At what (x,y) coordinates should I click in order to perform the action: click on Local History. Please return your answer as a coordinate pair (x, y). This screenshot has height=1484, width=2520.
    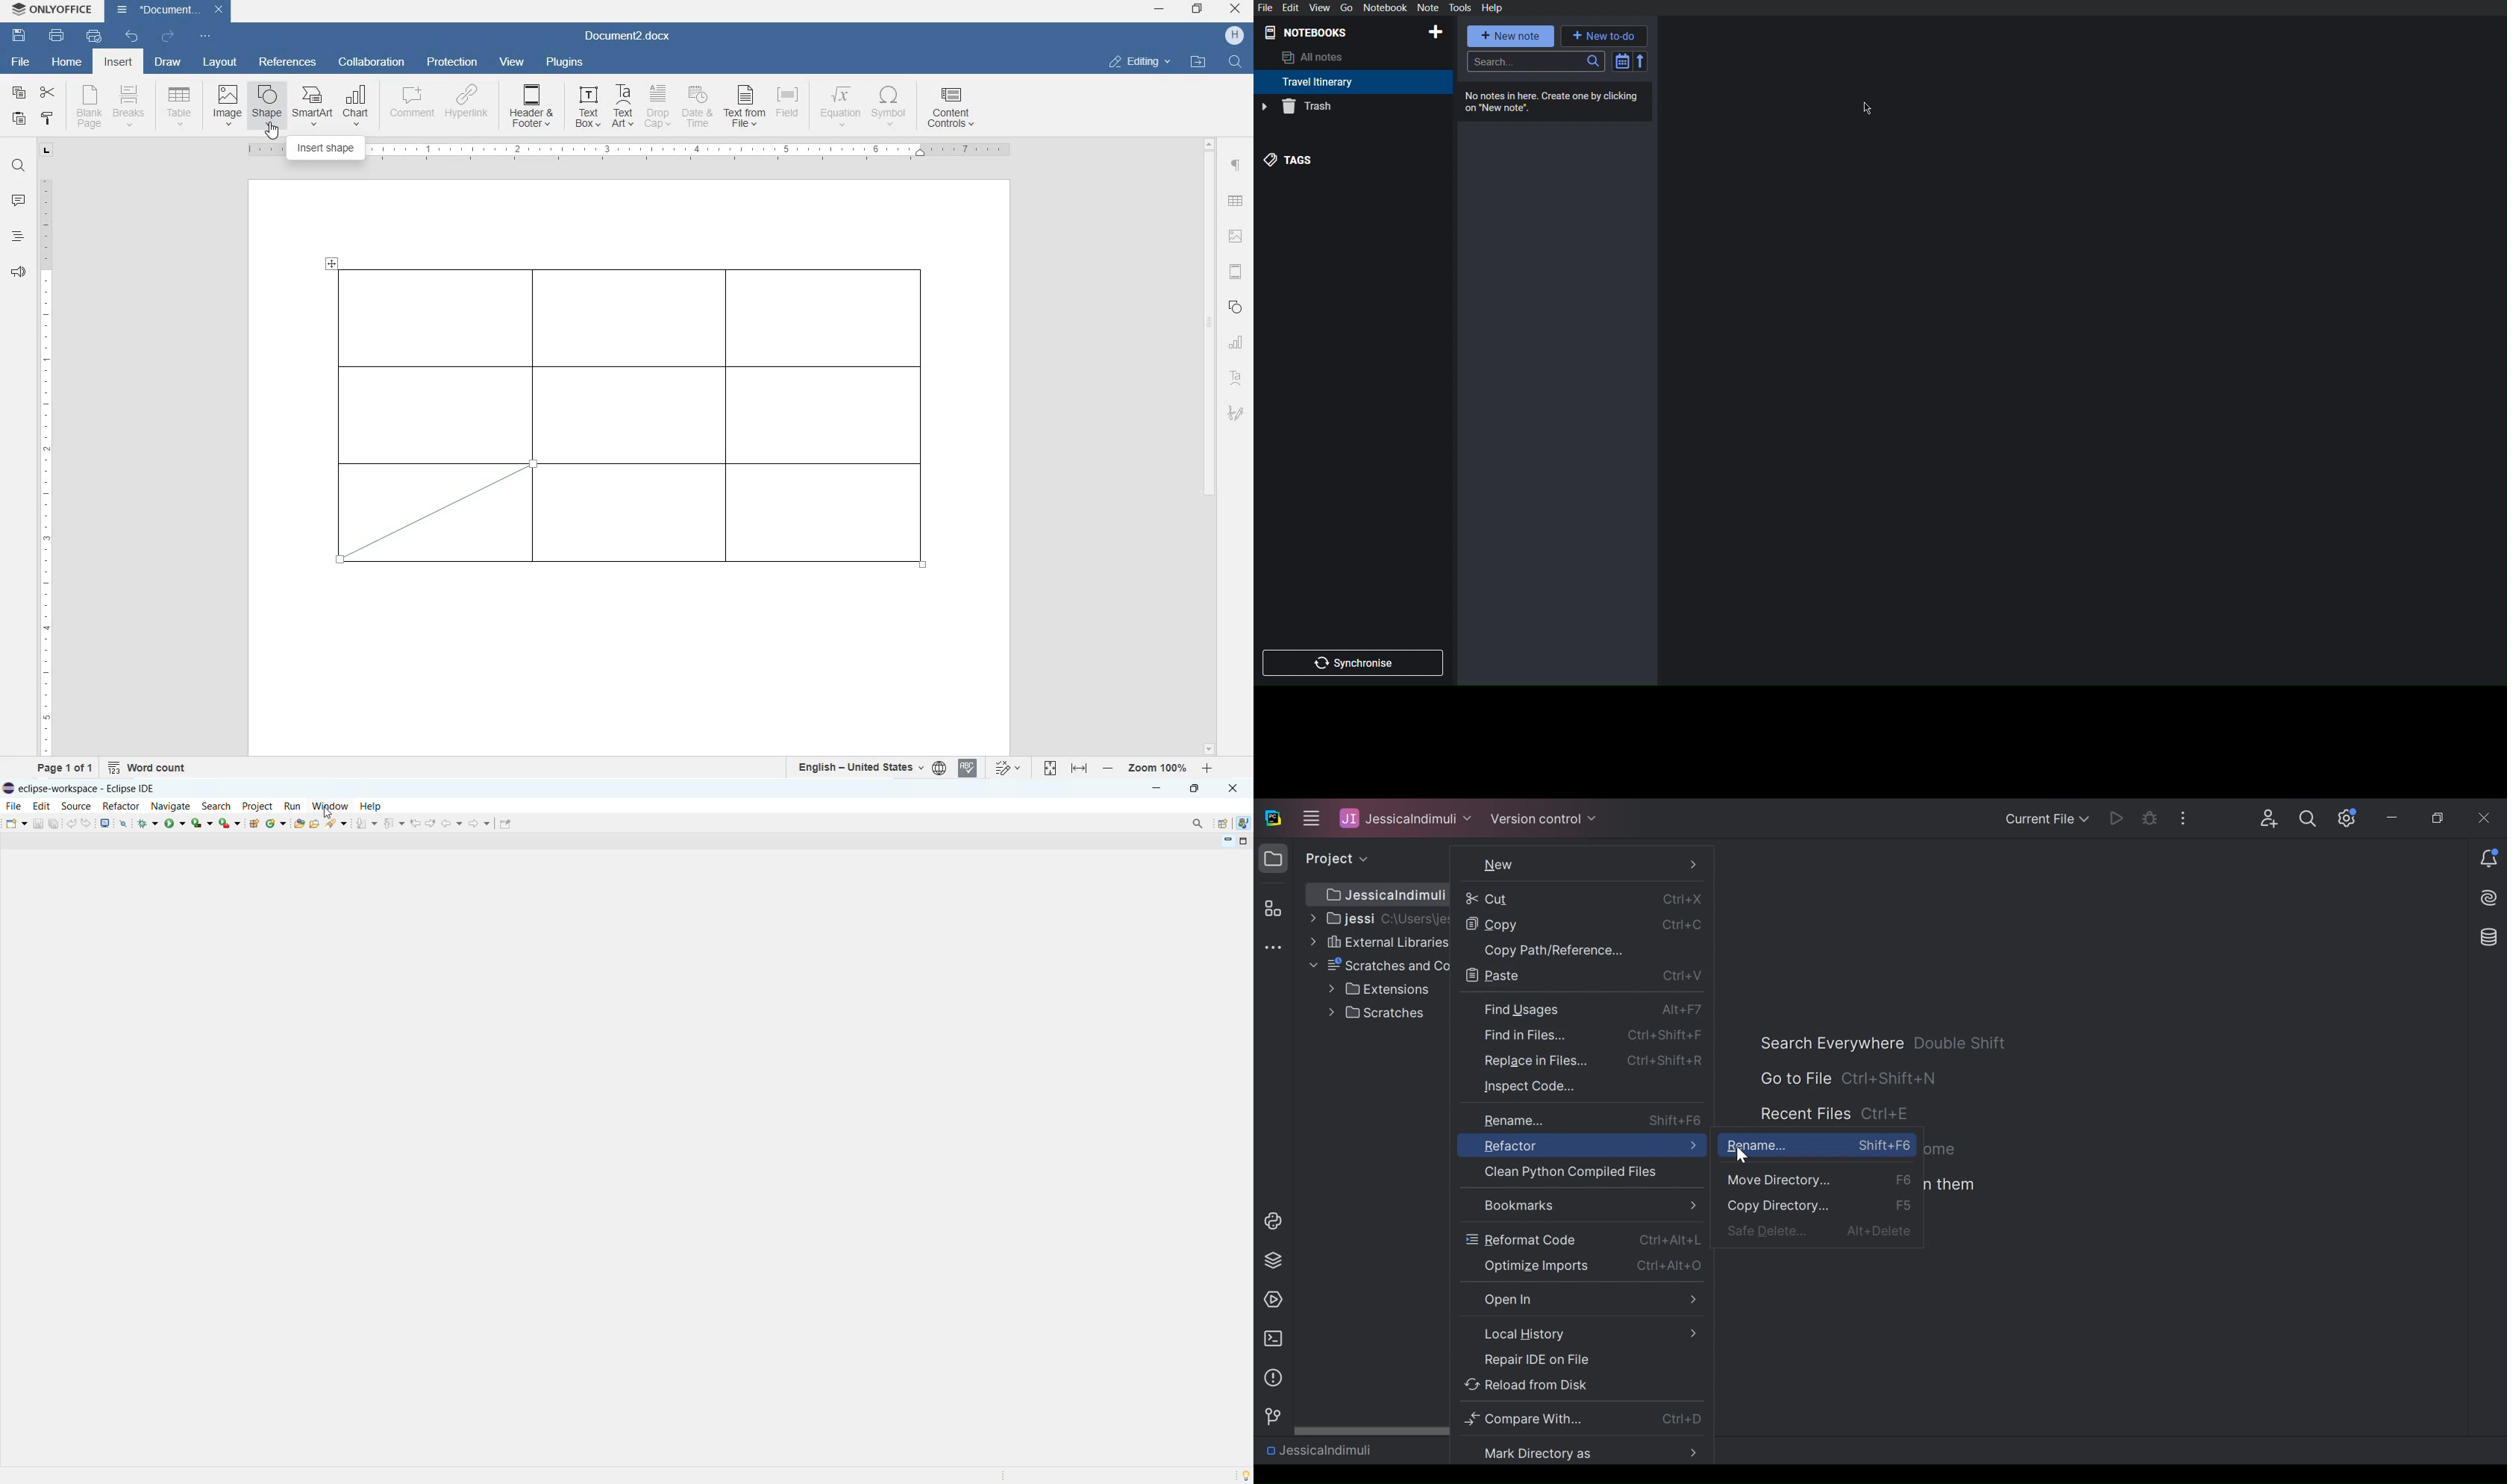
    Looking at the image, I should click on (1581, 1333).